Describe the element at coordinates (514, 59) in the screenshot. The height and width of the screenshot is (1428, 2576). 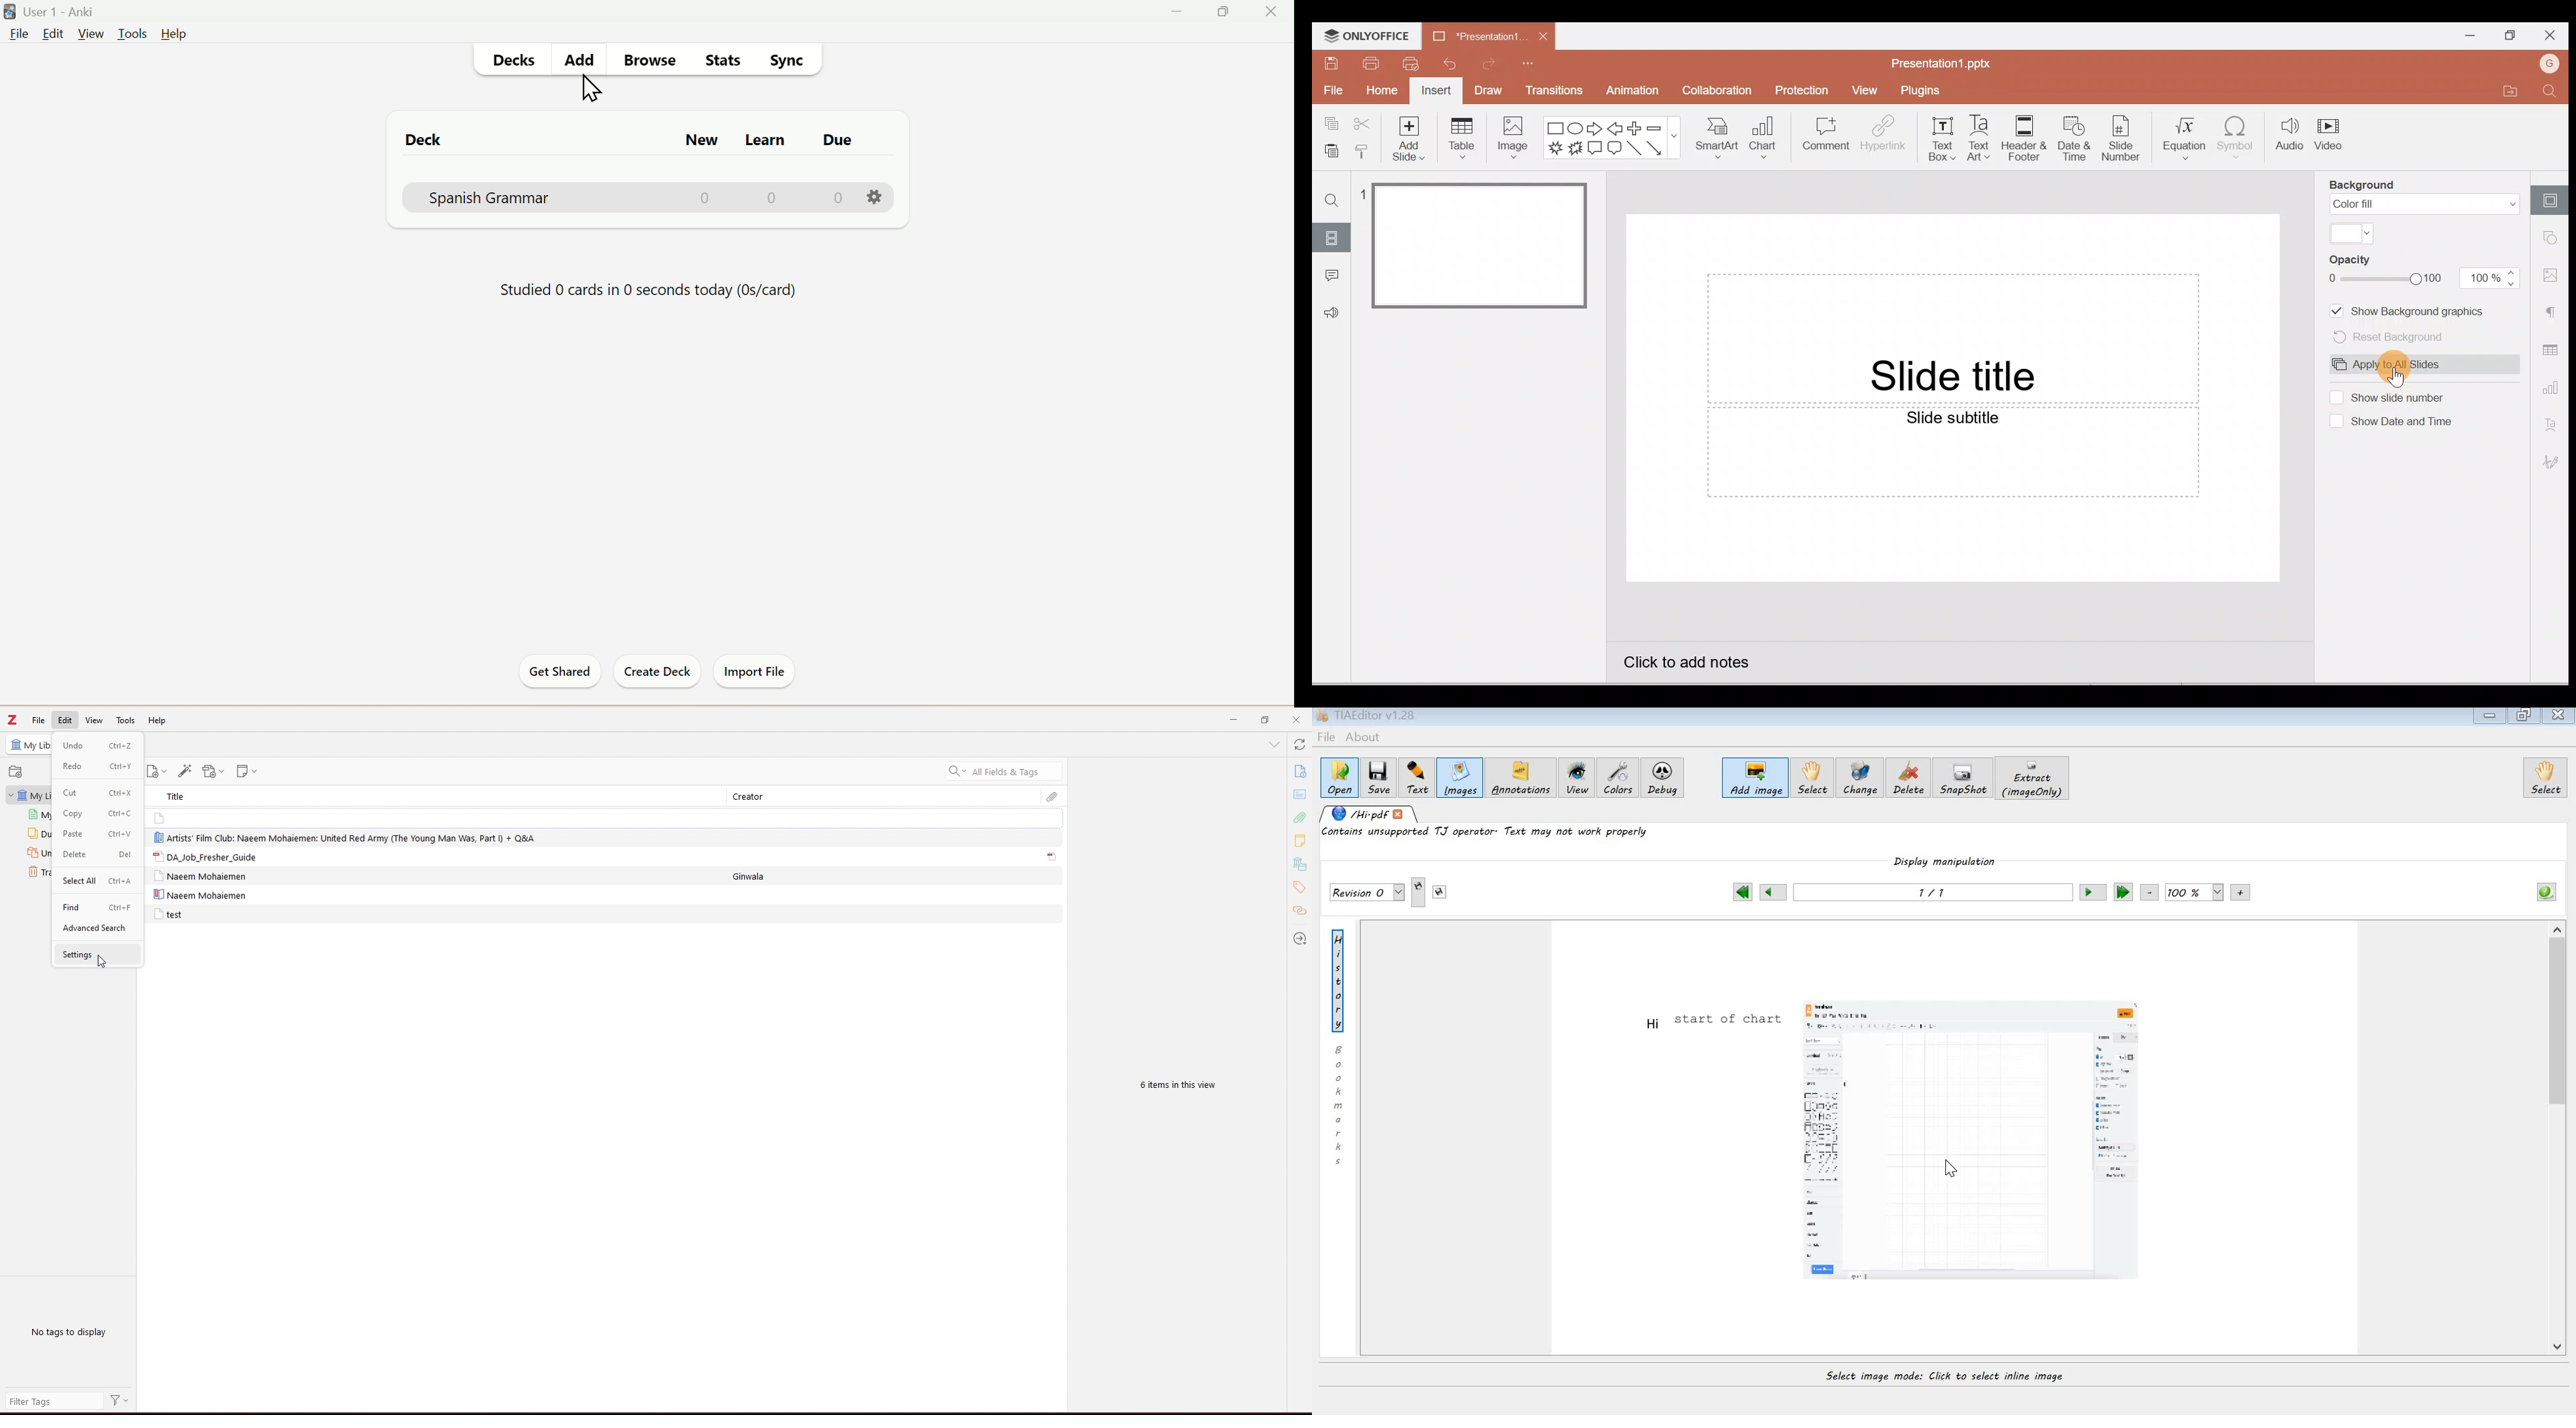
I see `Decks` at that location.